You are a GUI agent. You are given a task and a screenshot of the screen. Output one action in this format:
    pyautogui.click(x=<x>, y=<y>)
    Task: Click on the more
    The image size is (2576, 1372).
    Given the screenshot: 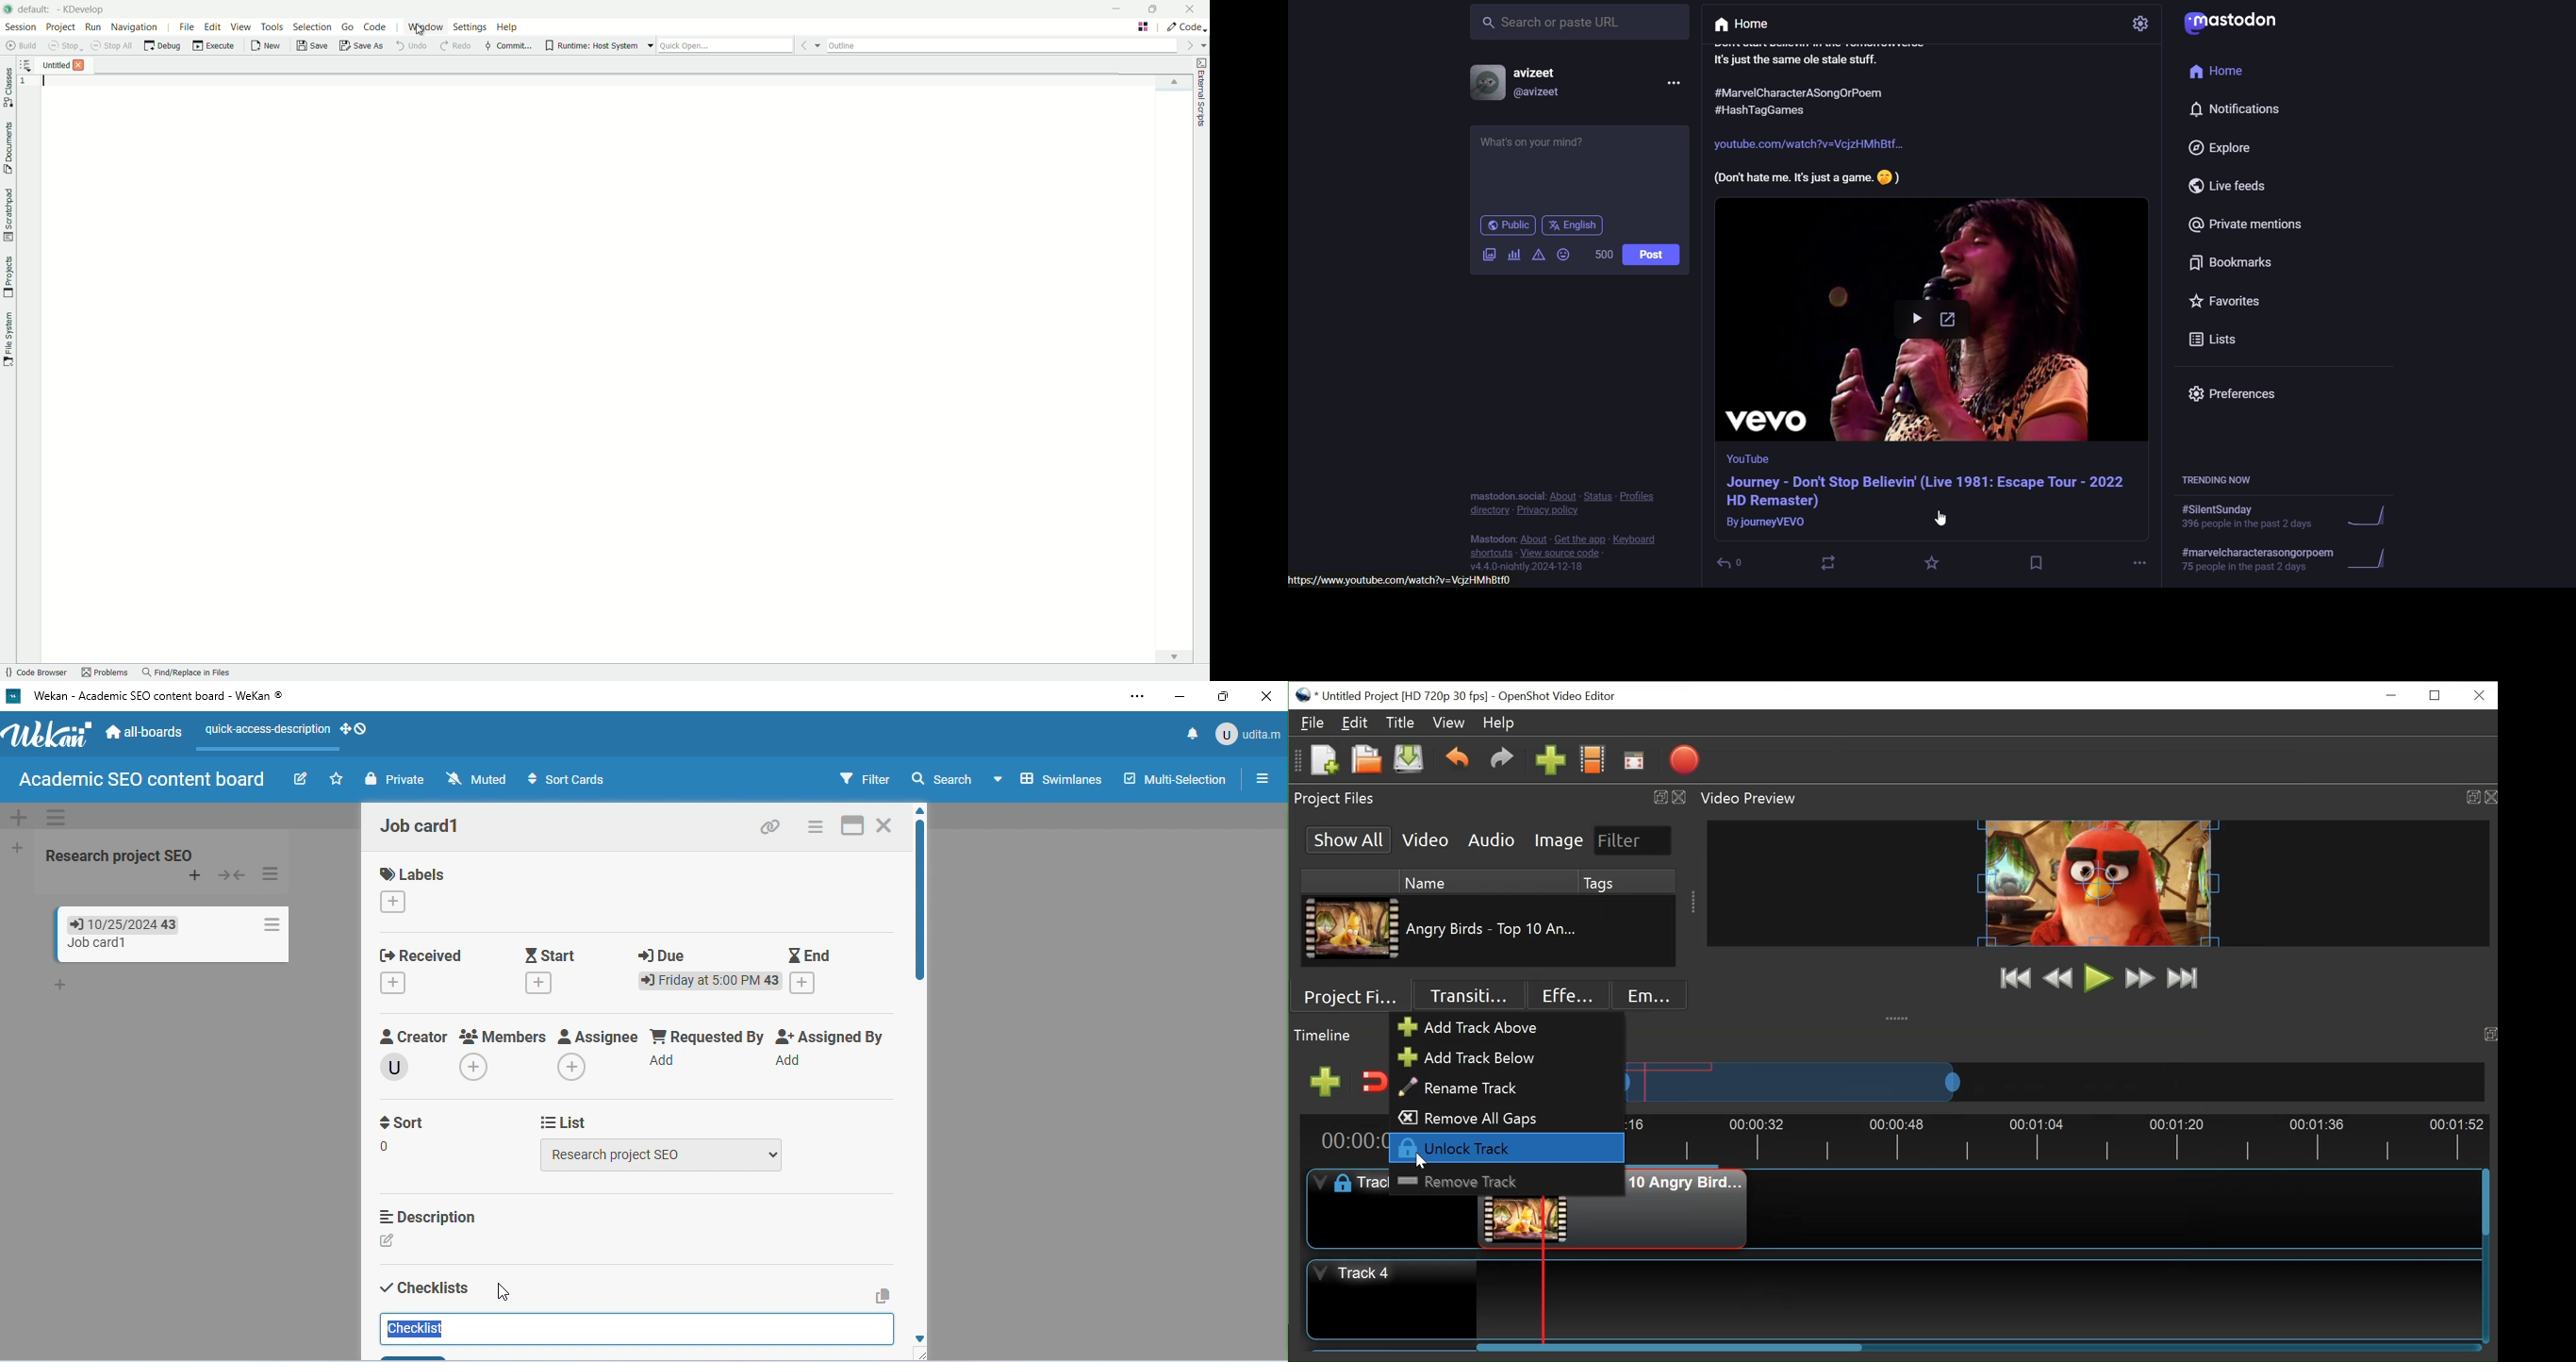 What is the action you would take?
    pyautogui.click(x=2141, y=561)
    